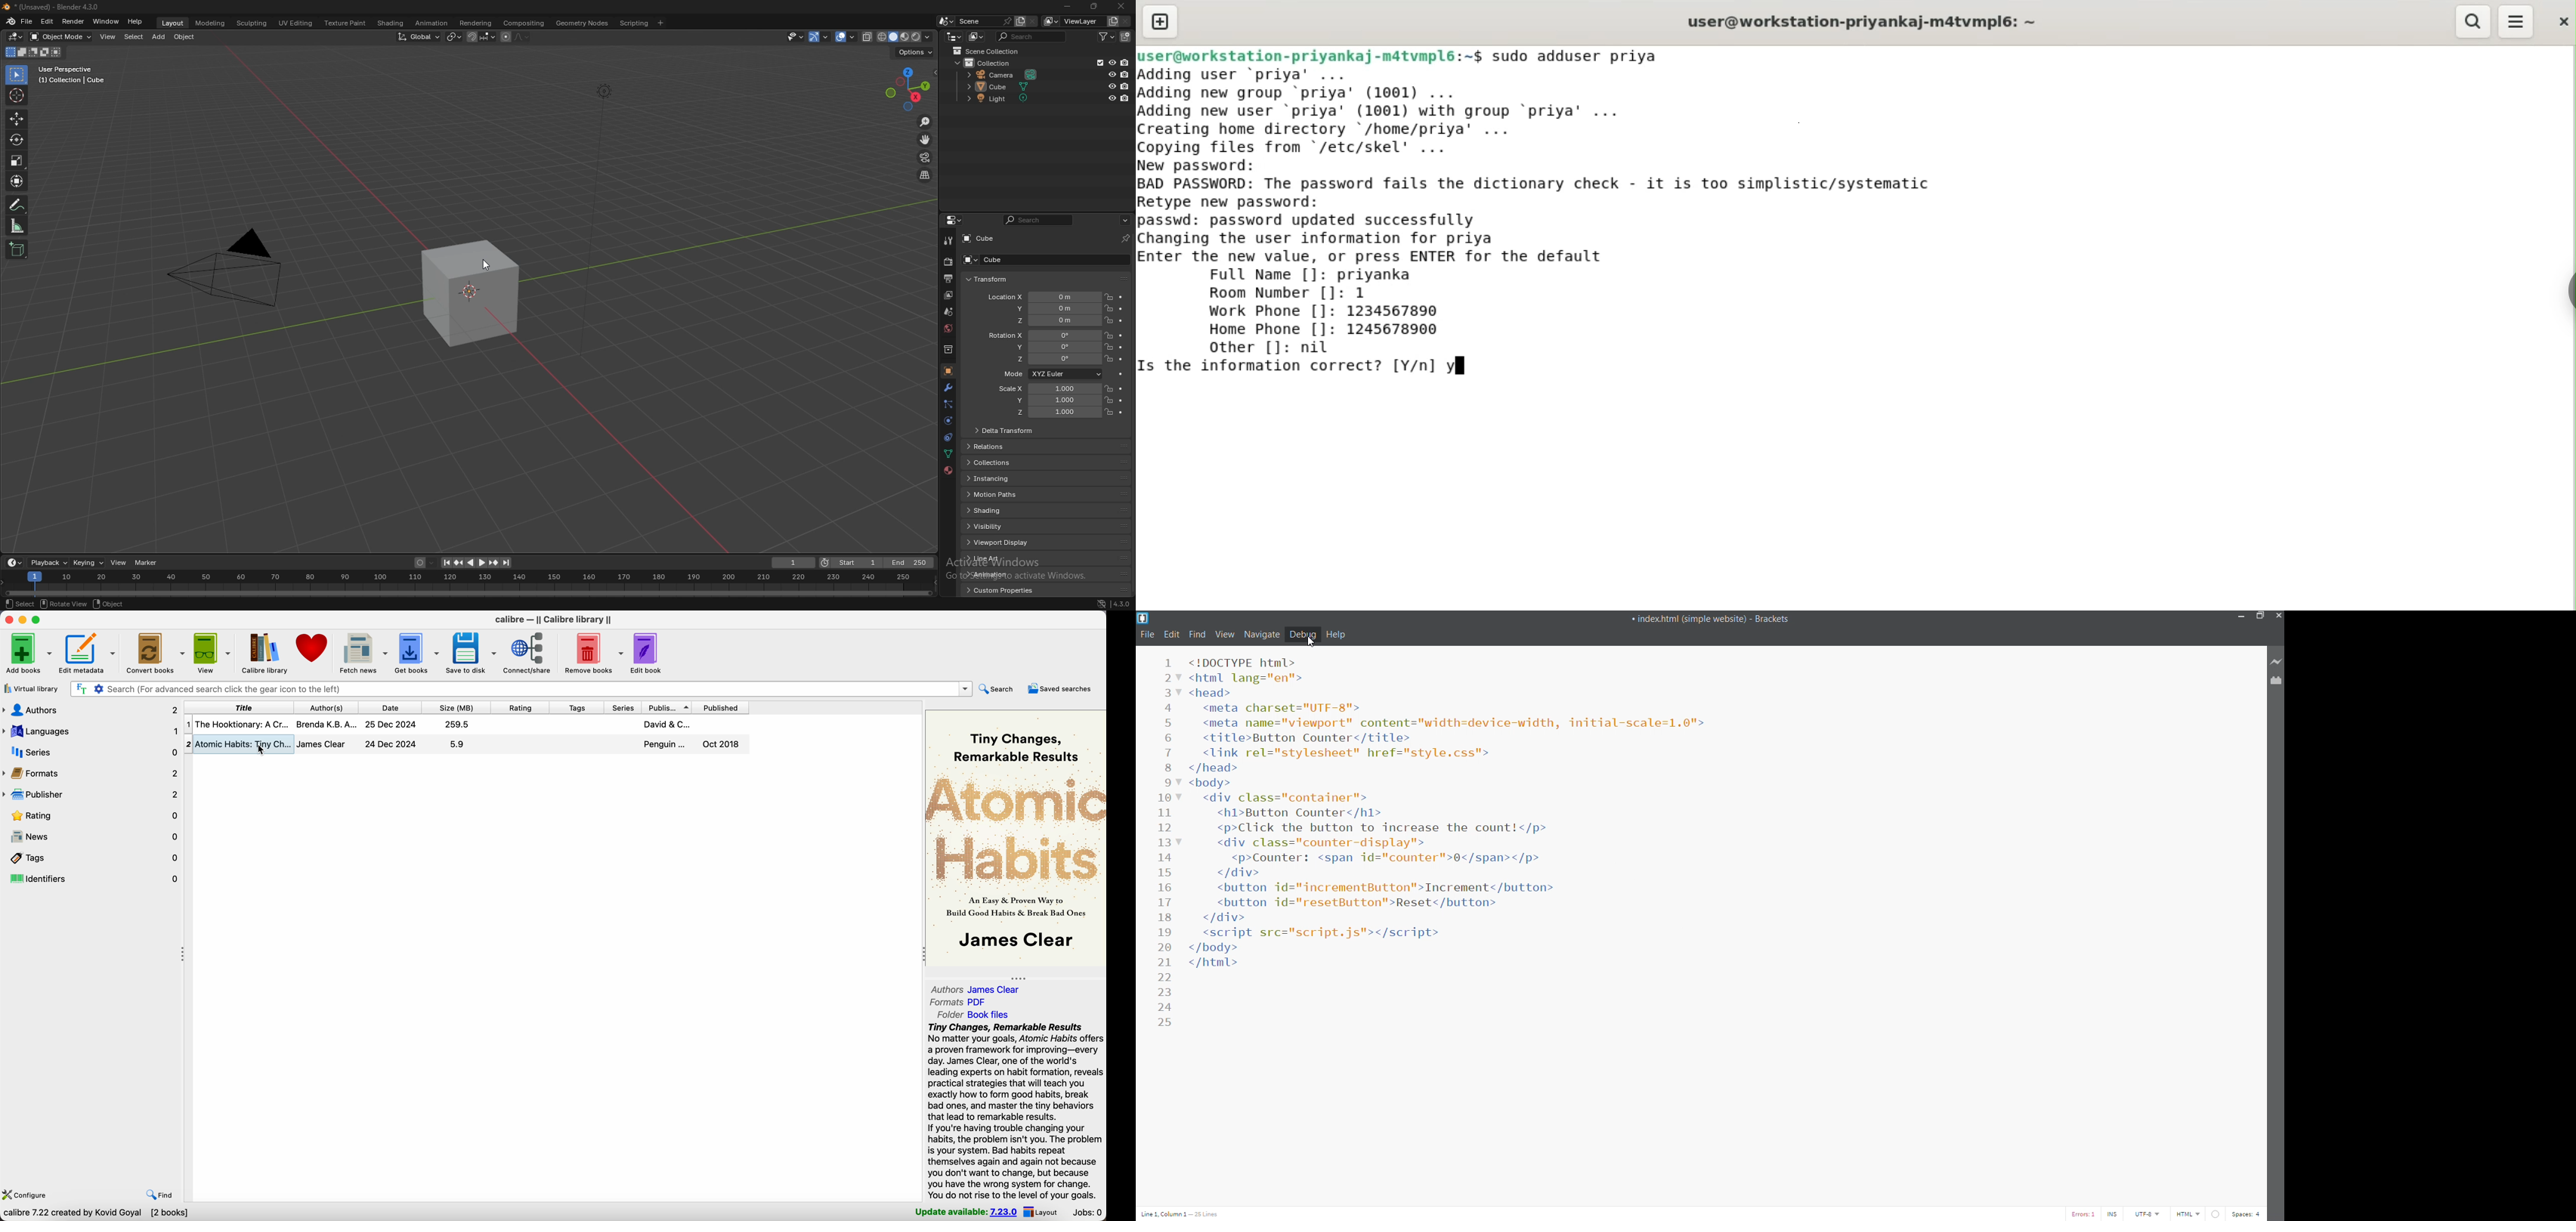 This screenshot has height=1232, width=2576. What do you see at coordinates (156, 653) in the screenshot?
I see `convert books` at bounding box center [156, 653].